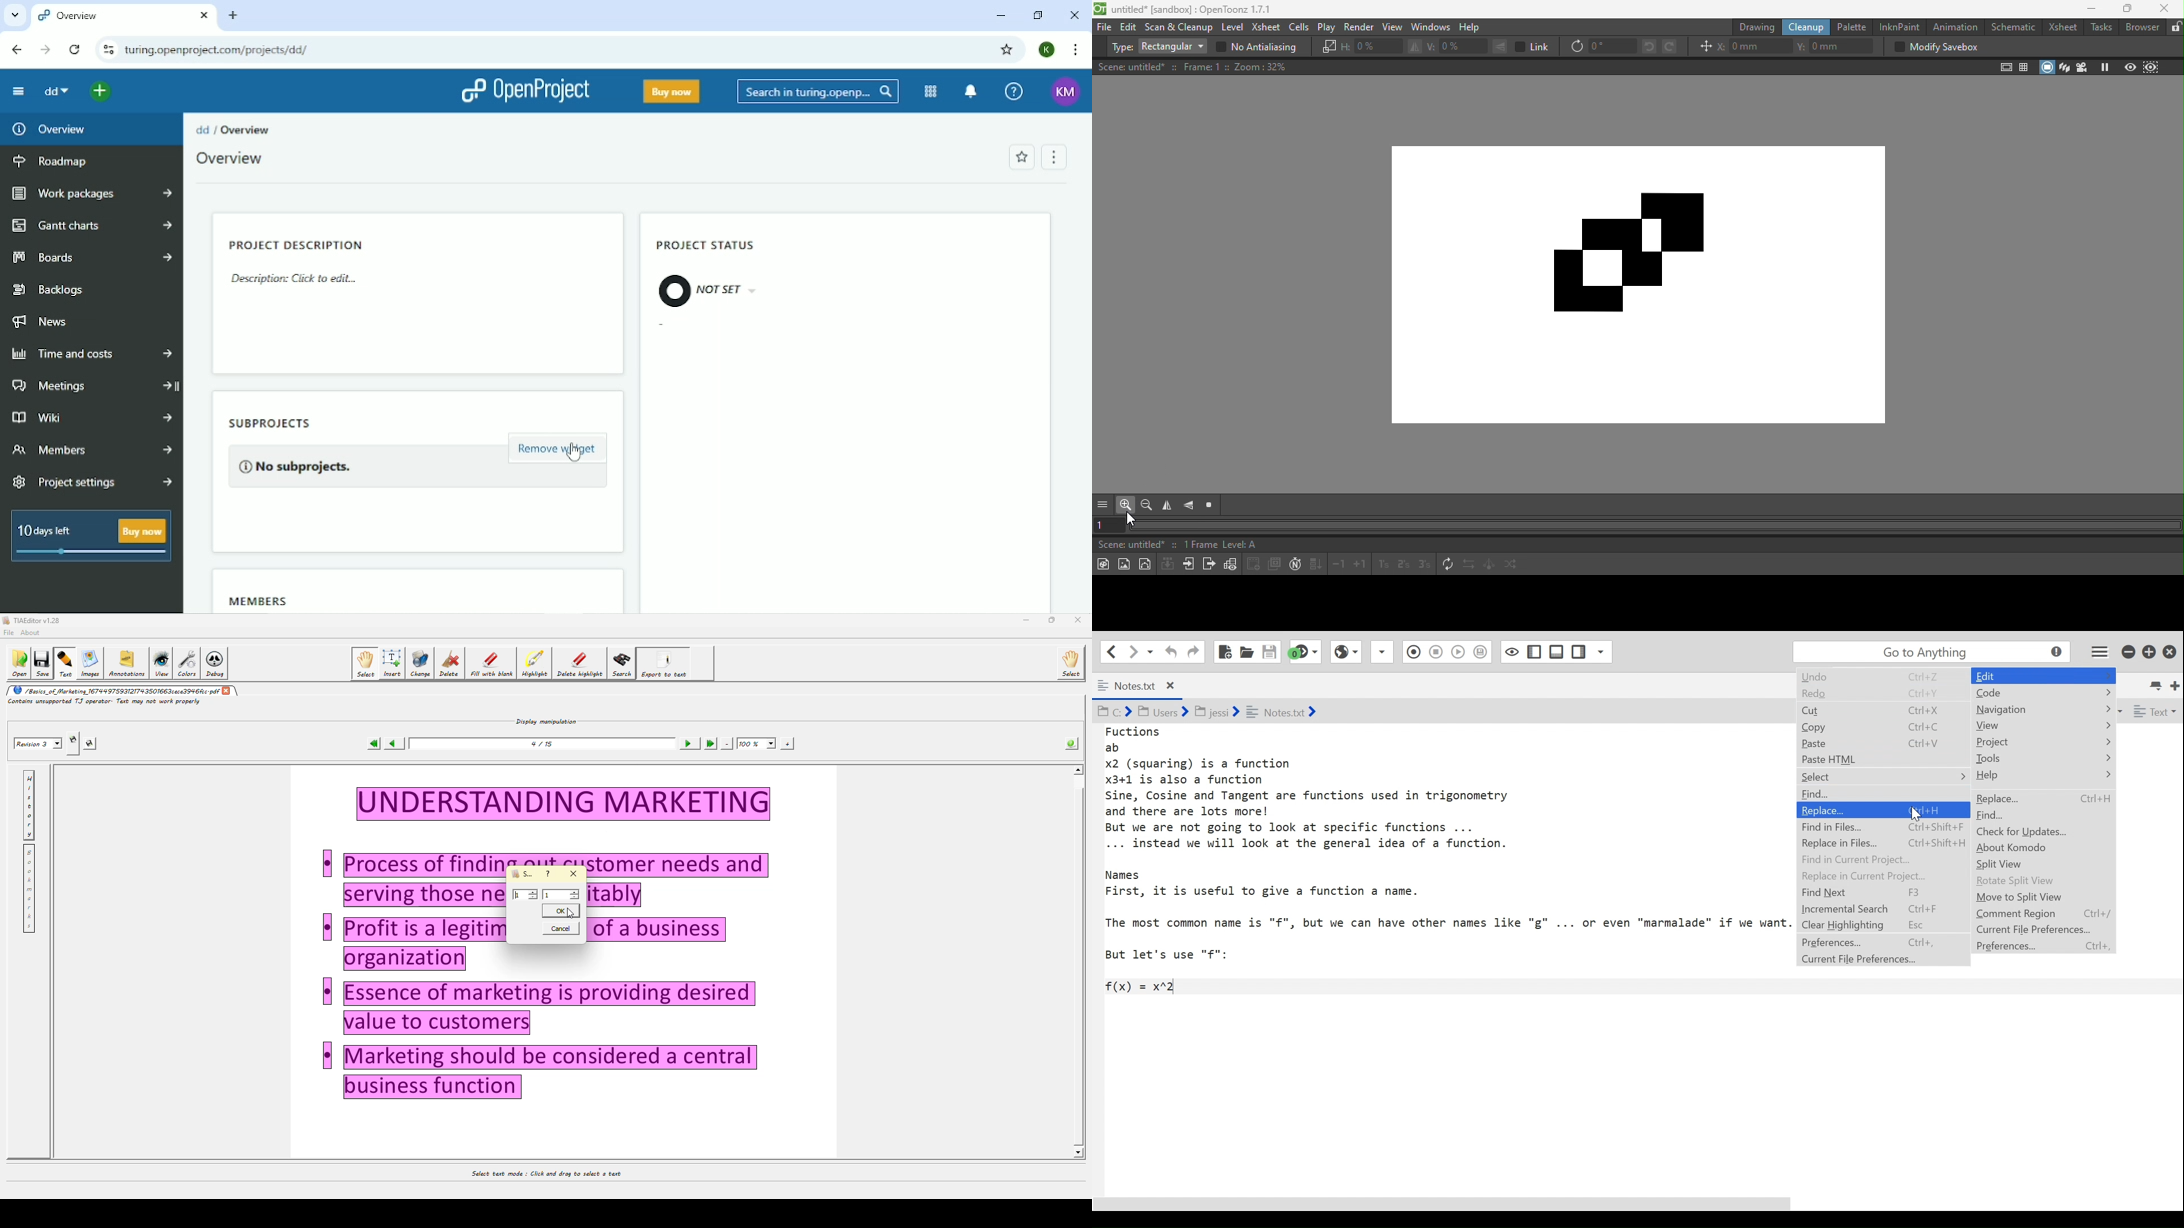 The image size is (2184, 1232). What do you see at coordinates (1648, 48) in the screenshot?
I see `Rotate selection left` at bounding box center [1648, 48].